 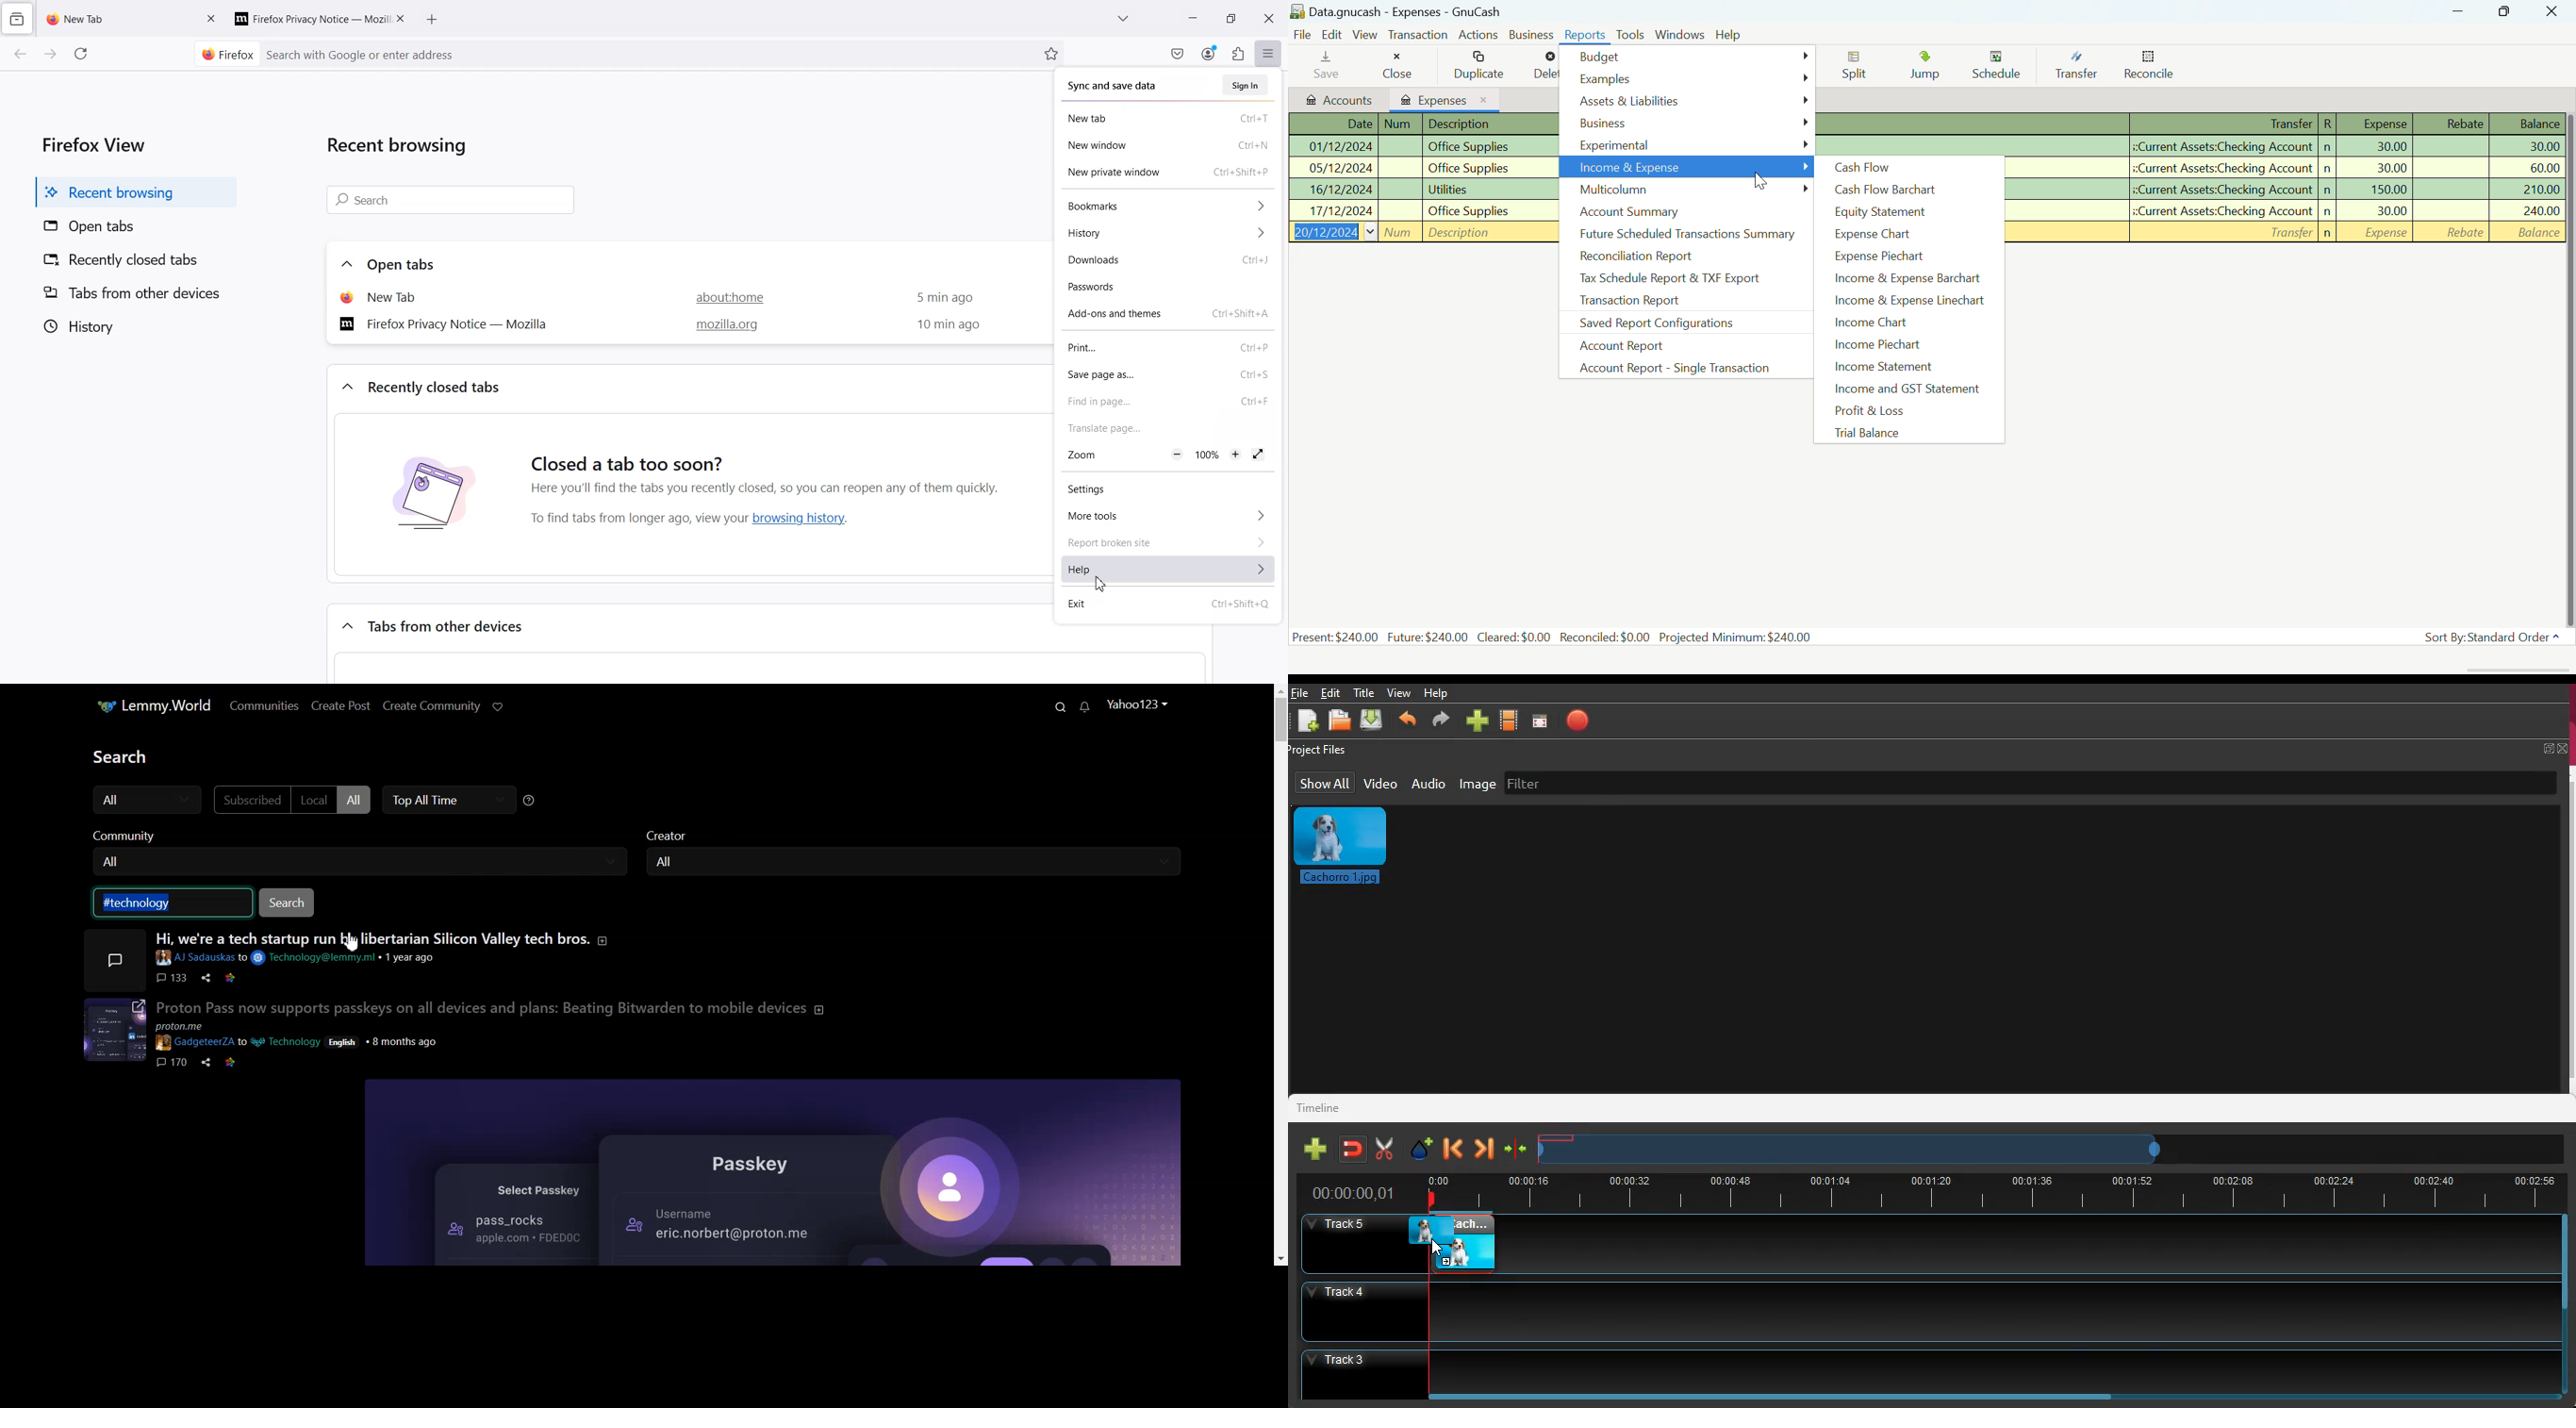 I want to click on track5, so click(x=2031, y=1246).